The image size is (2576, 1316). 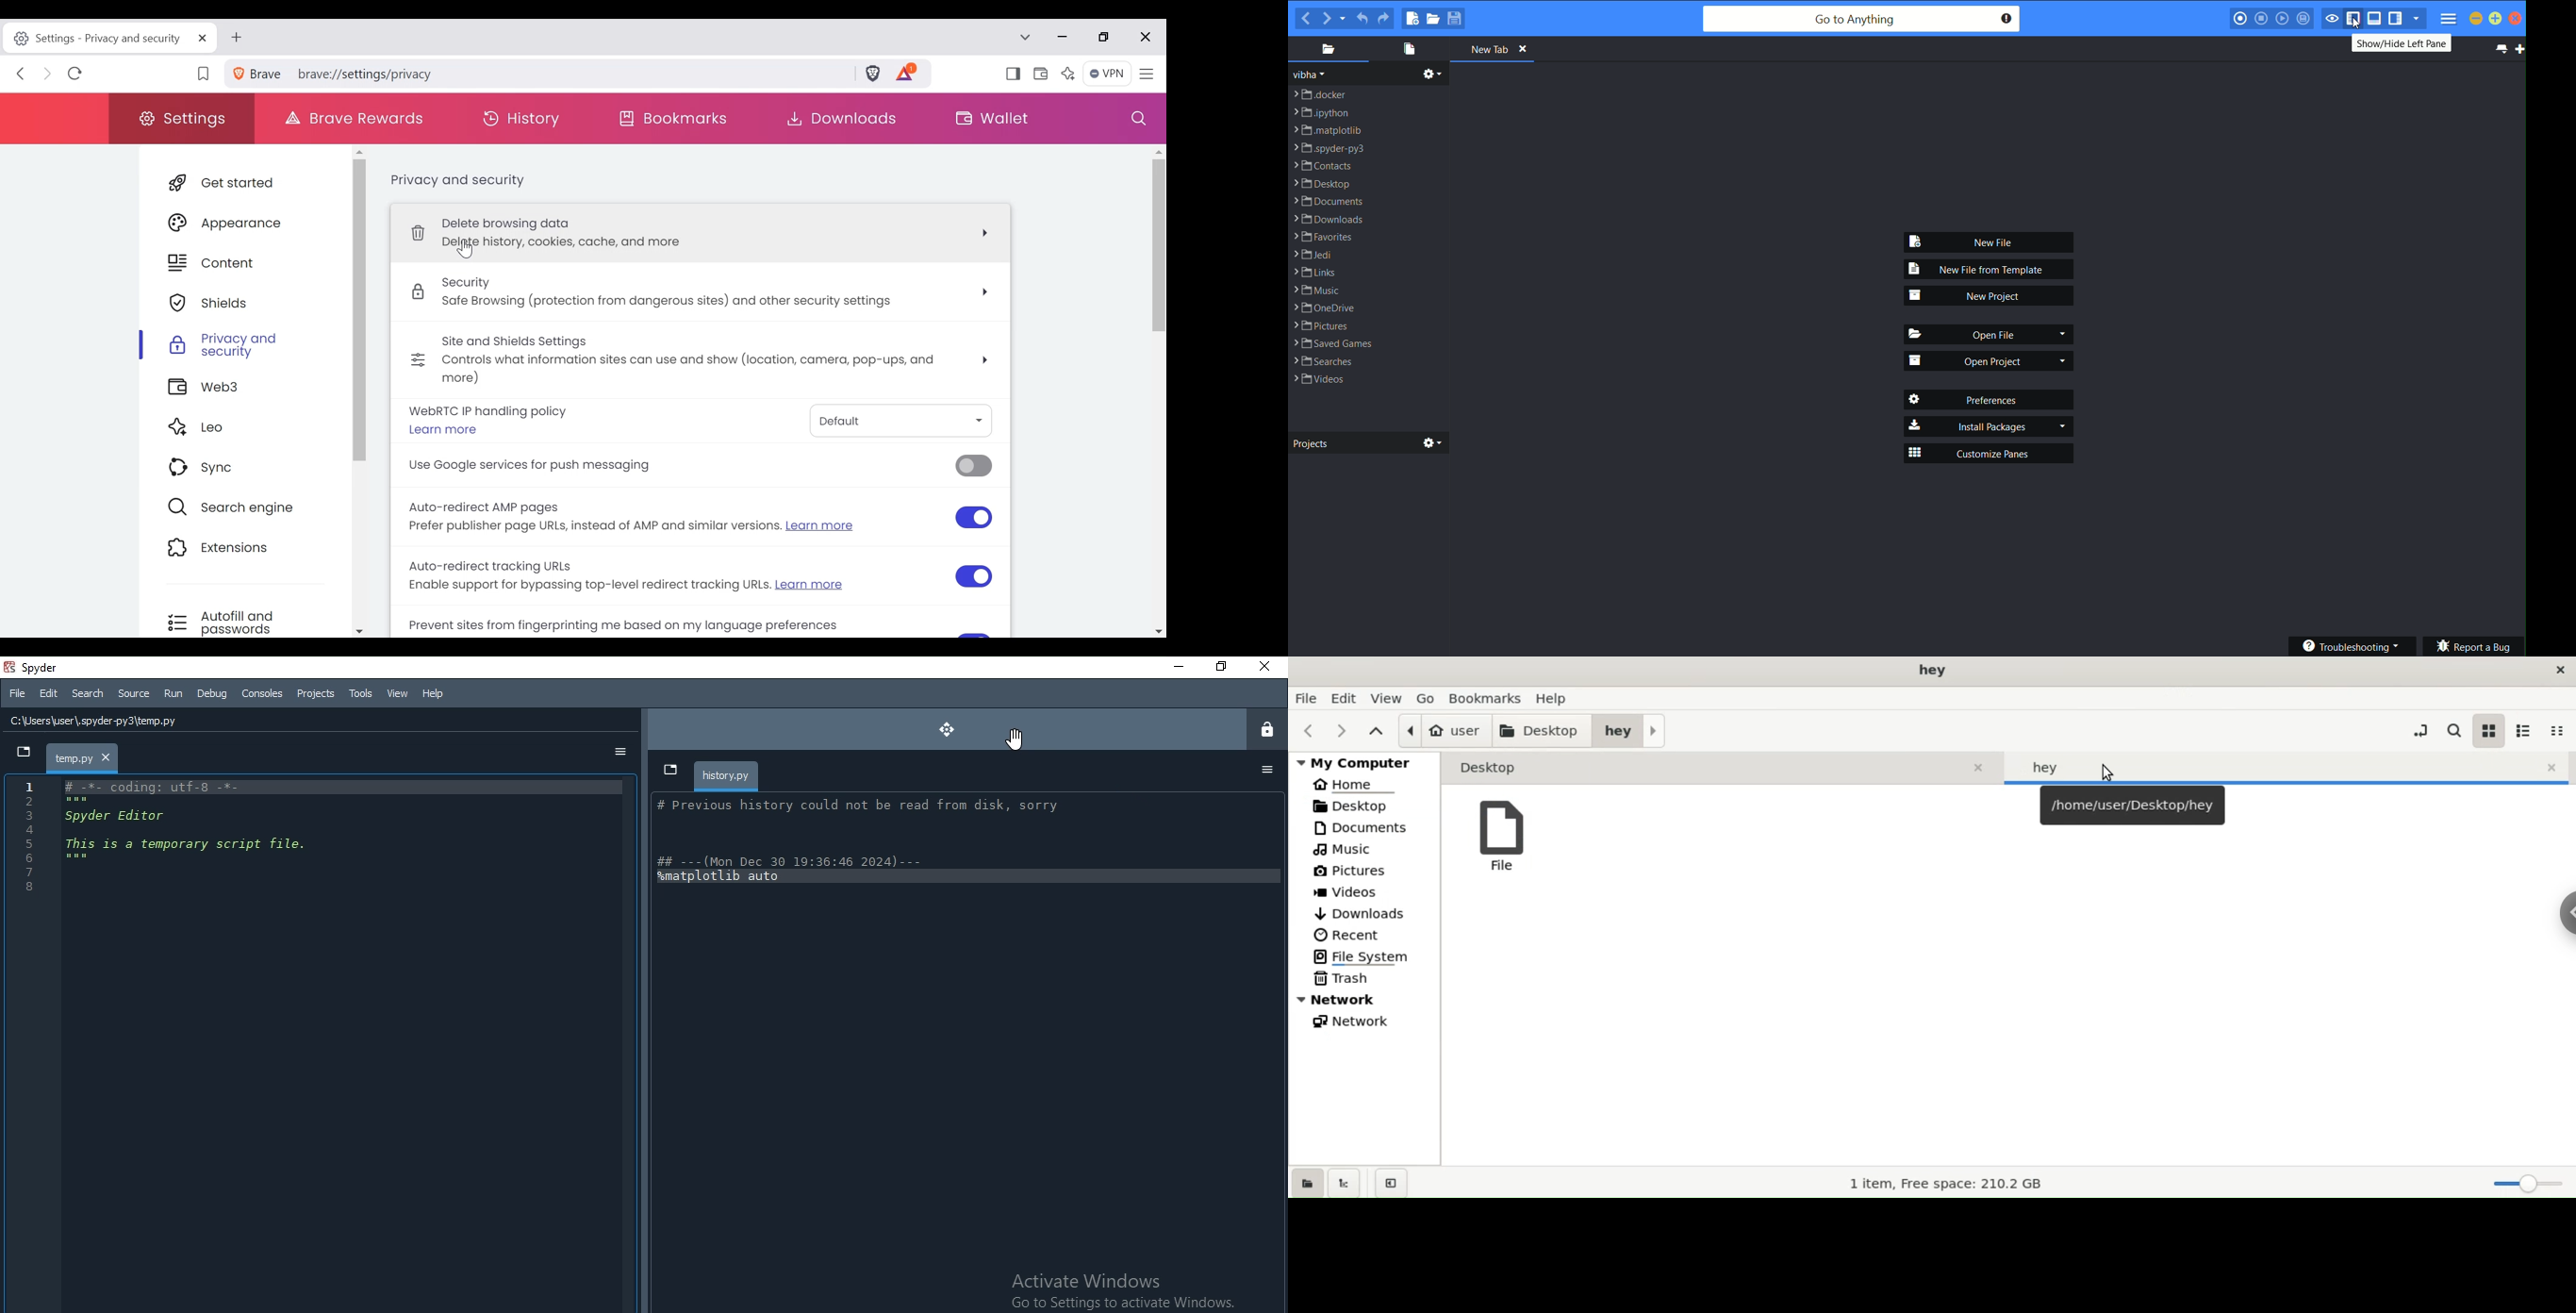 What do you see at coordinates (1159, 354) in the screenshot?
I see `Scroll bar` at bounding box center [1159, 354].